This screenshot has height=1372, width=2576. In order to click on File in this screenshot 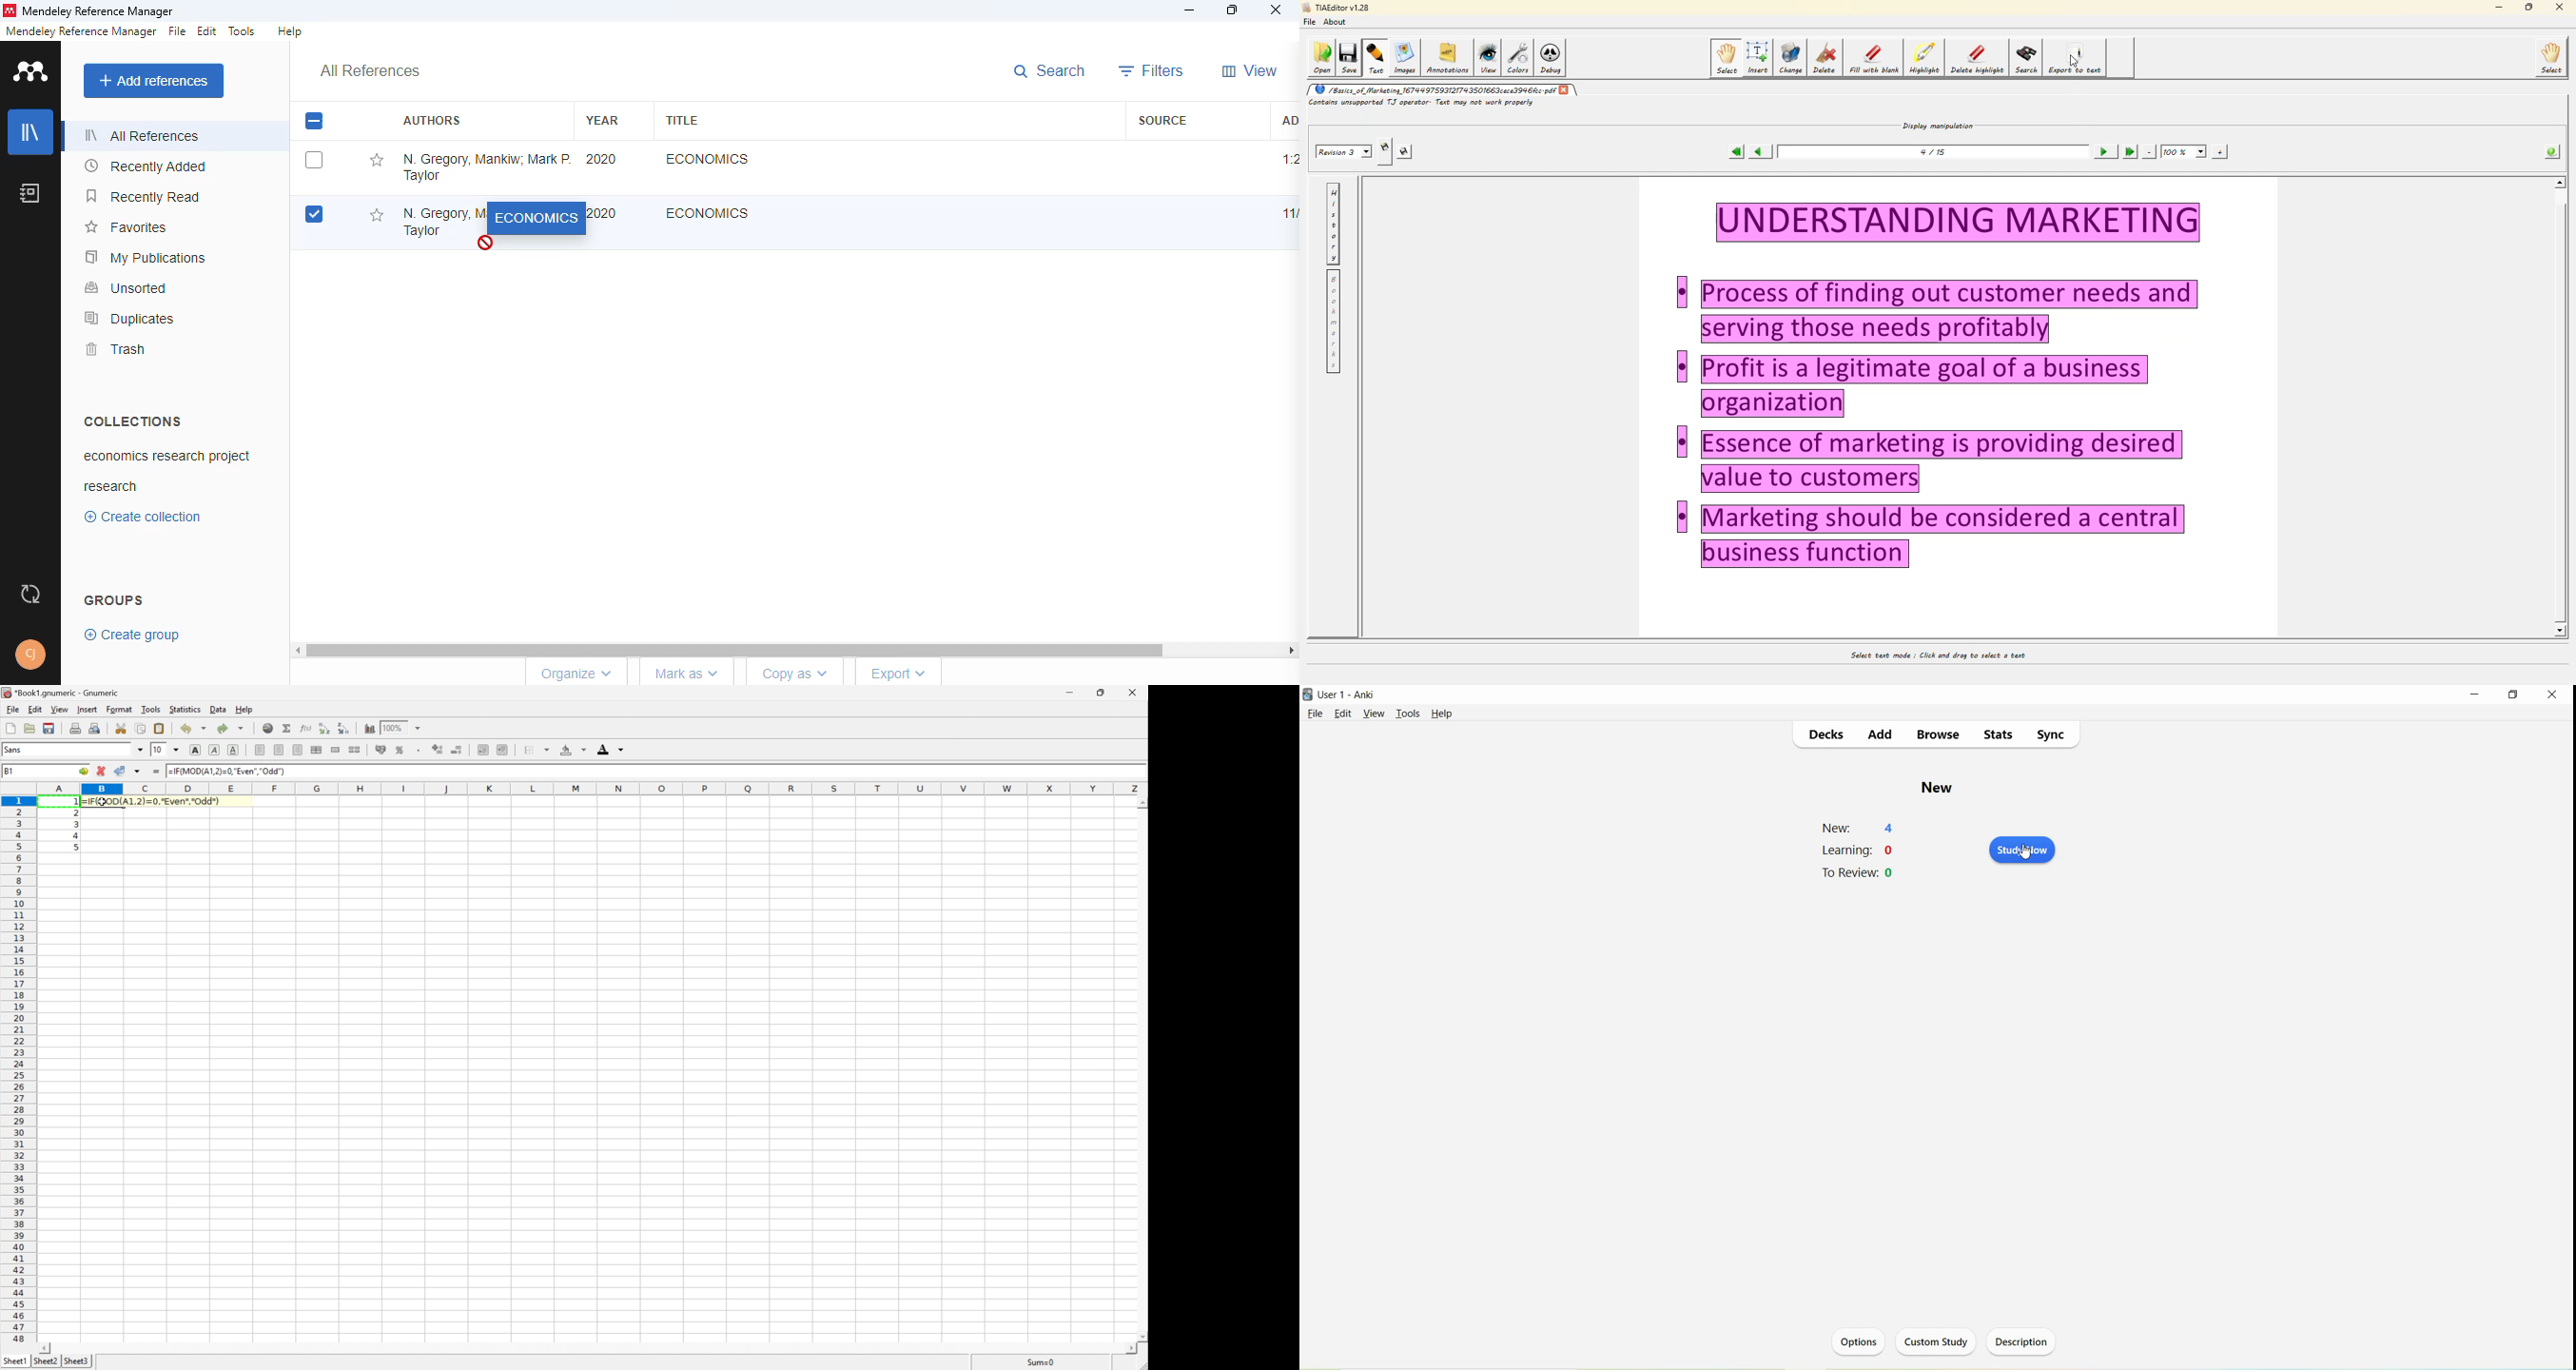, I will do `click(1316, 714)`.